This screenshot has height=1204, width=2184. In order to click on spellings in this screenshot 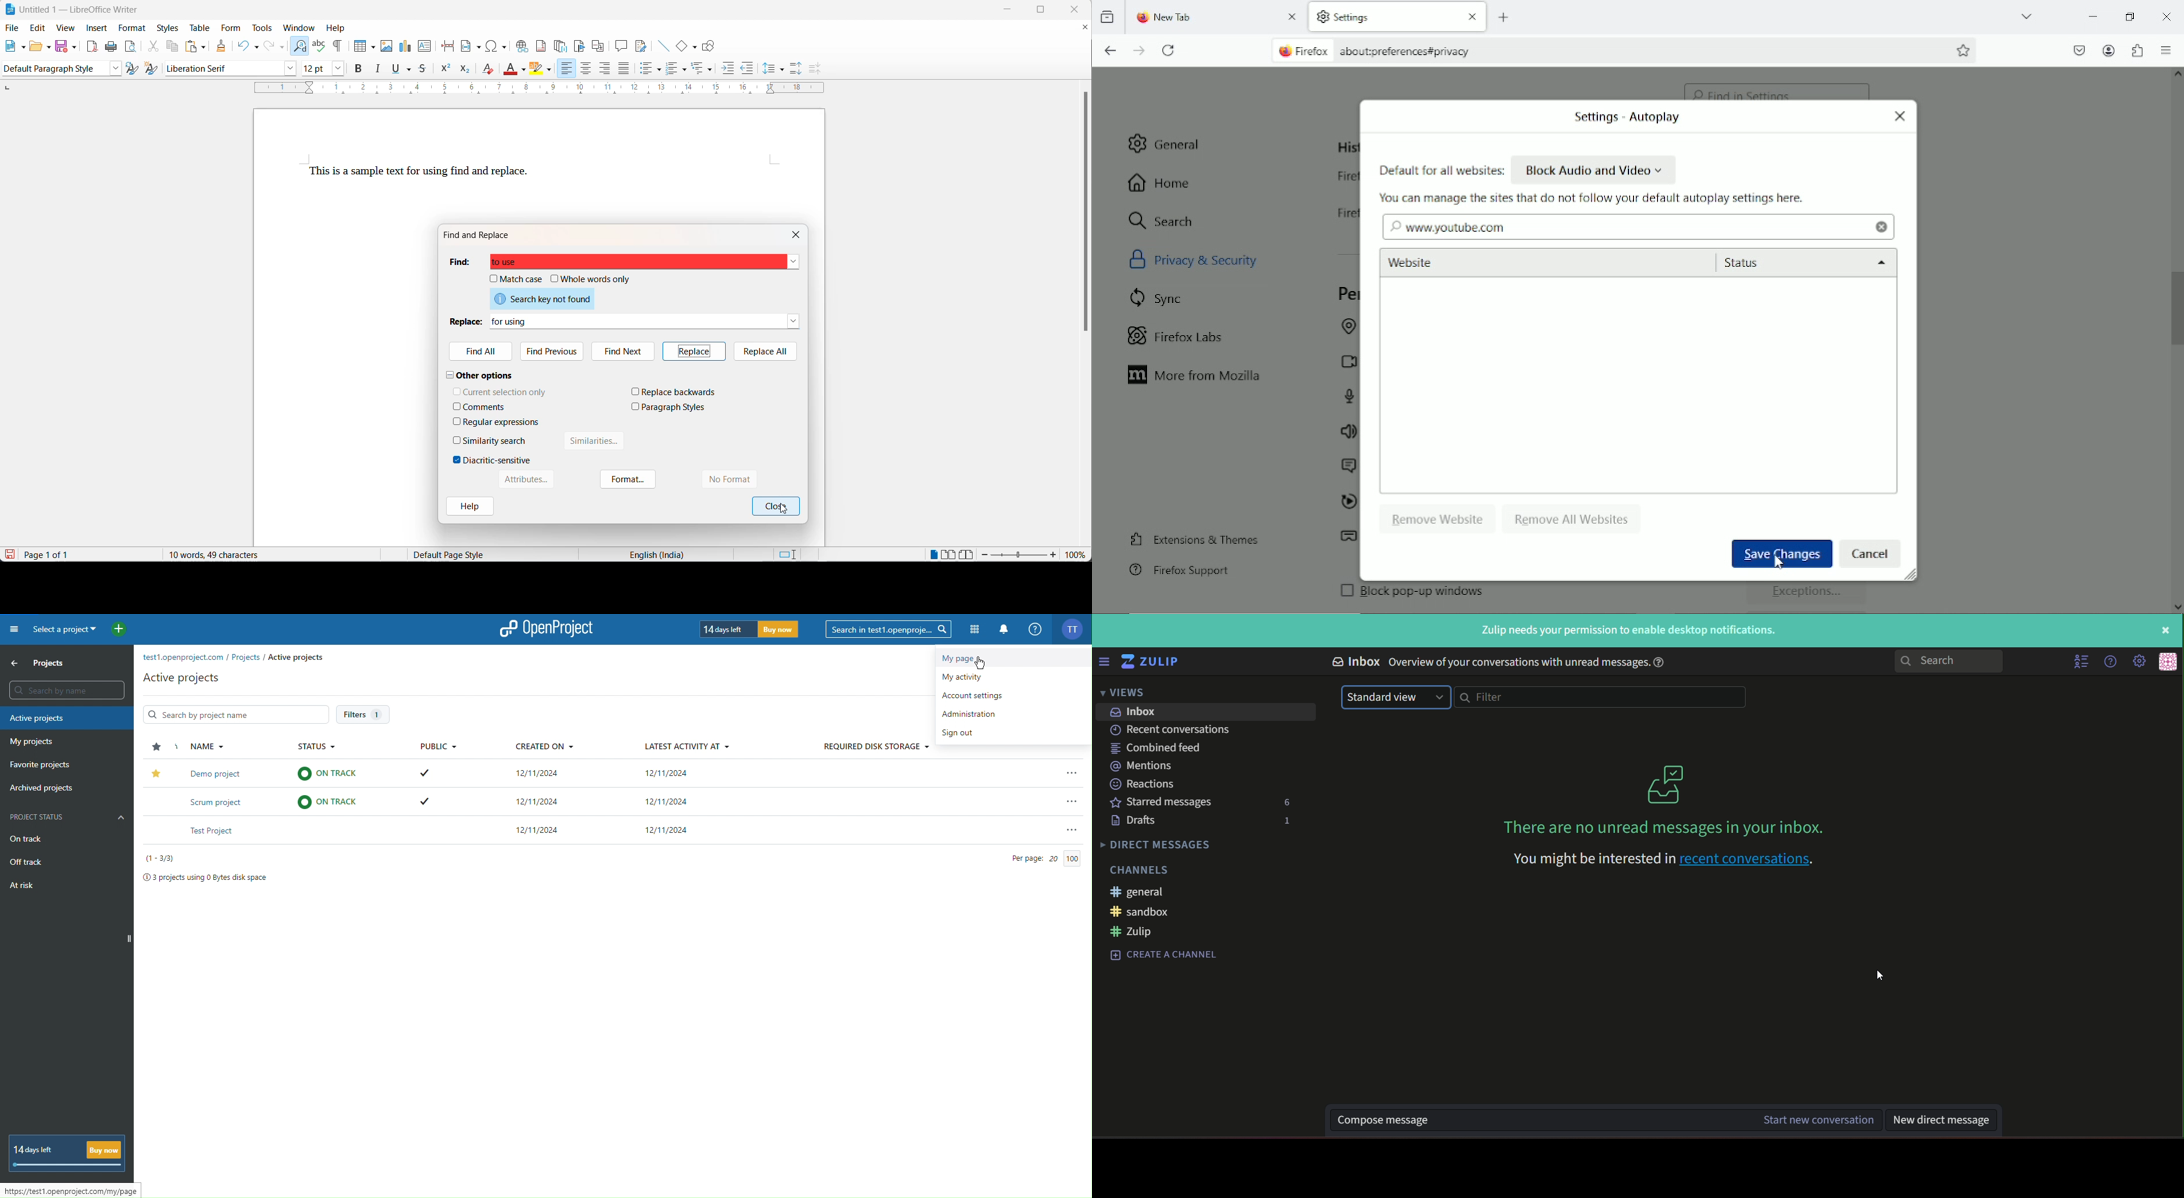, I will do `click(319, 42)`.